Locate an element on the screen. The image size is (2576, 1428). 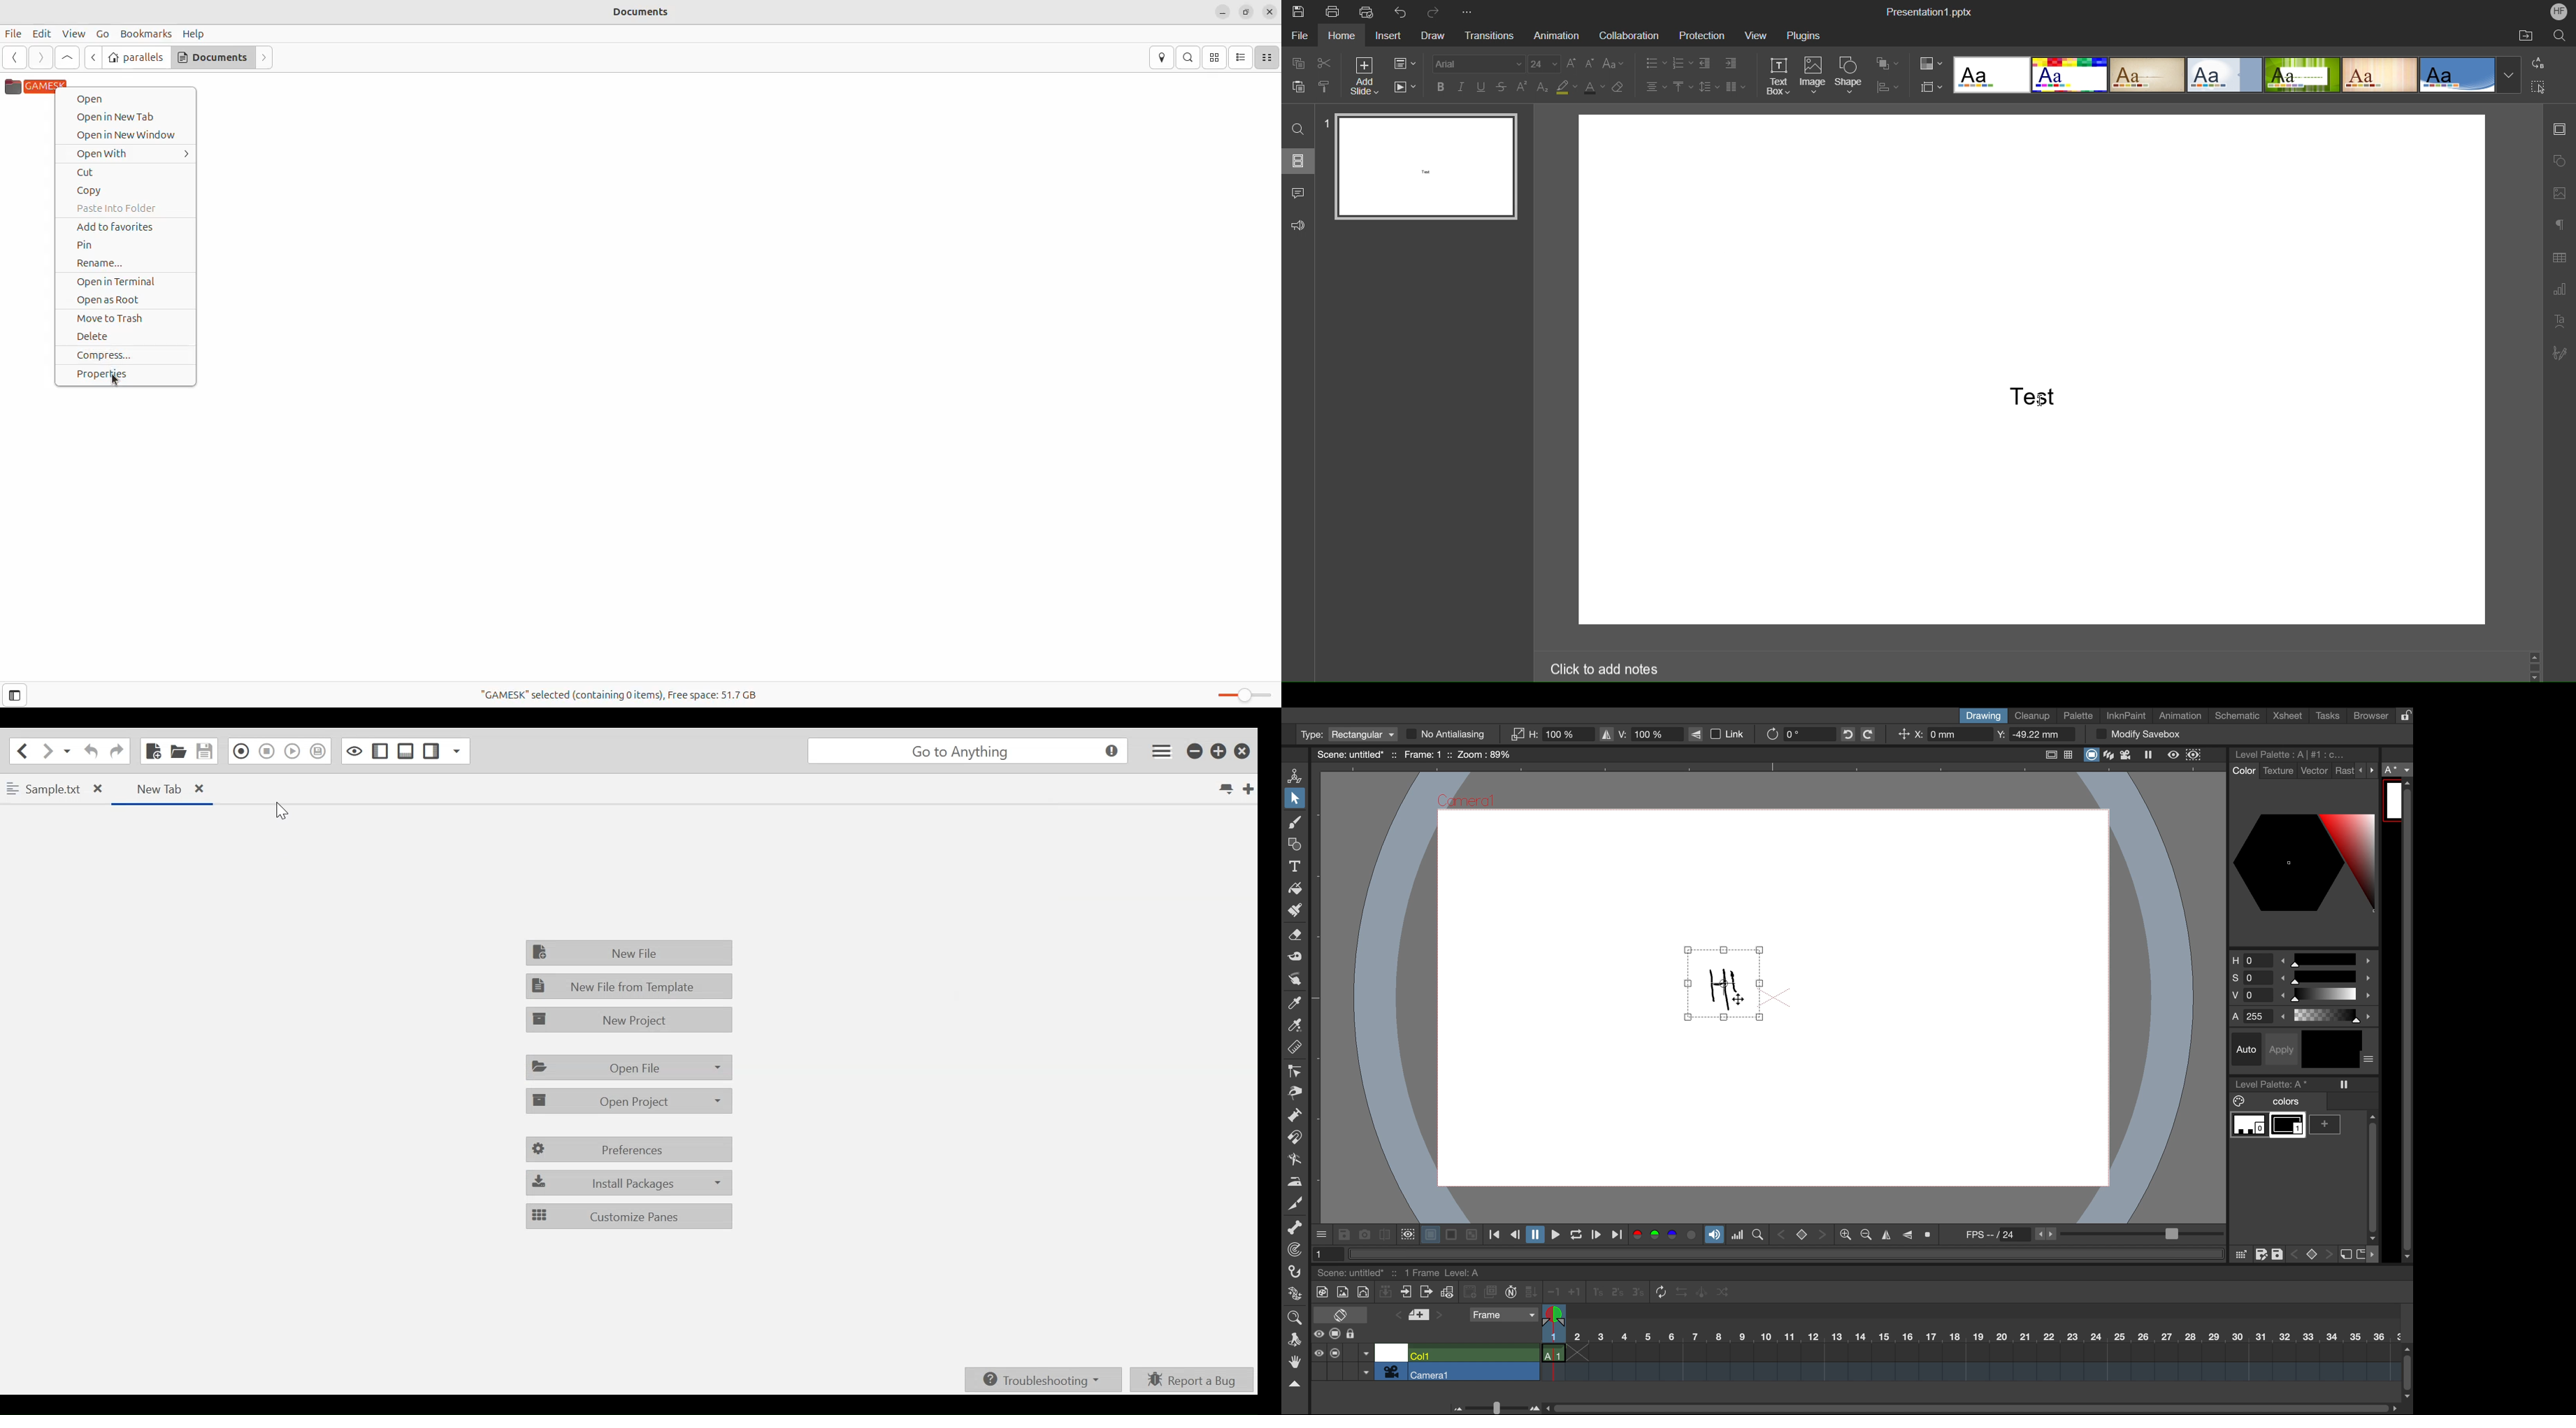
camera 1 is located at coordinates (1474, 1373).